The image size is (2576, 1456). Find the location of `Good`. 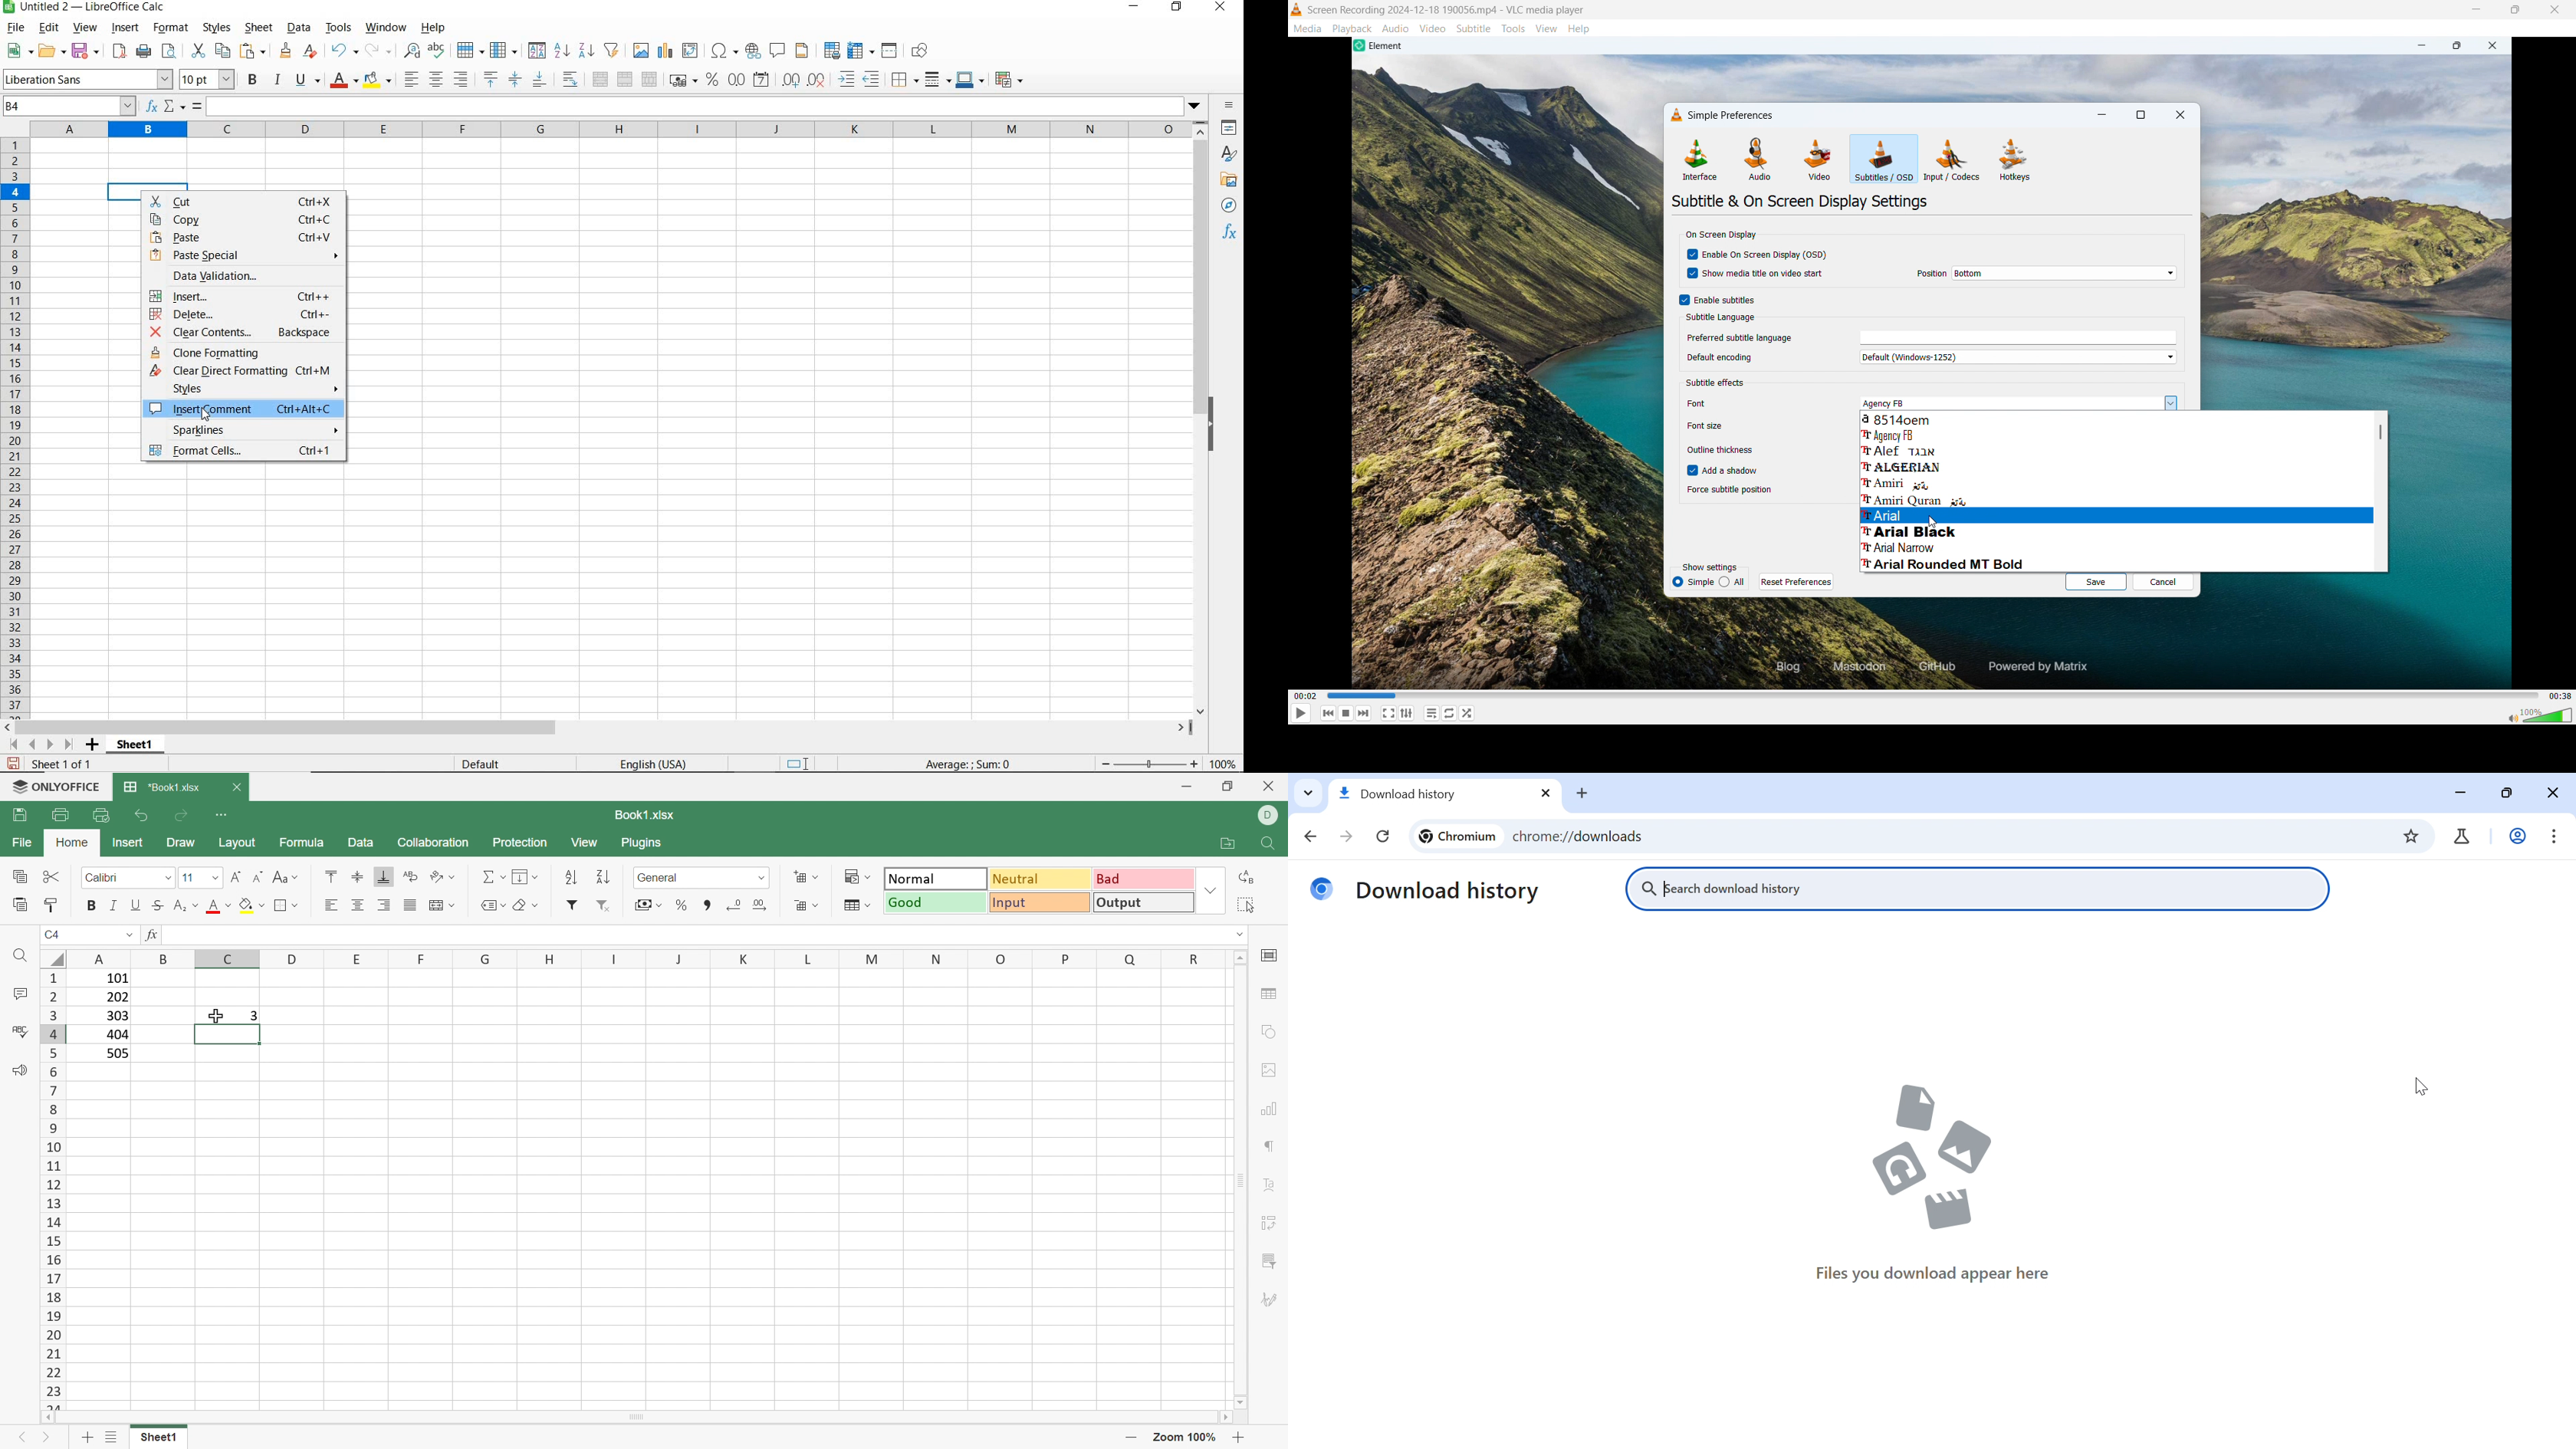

Good is located at coordinates (933, 902).